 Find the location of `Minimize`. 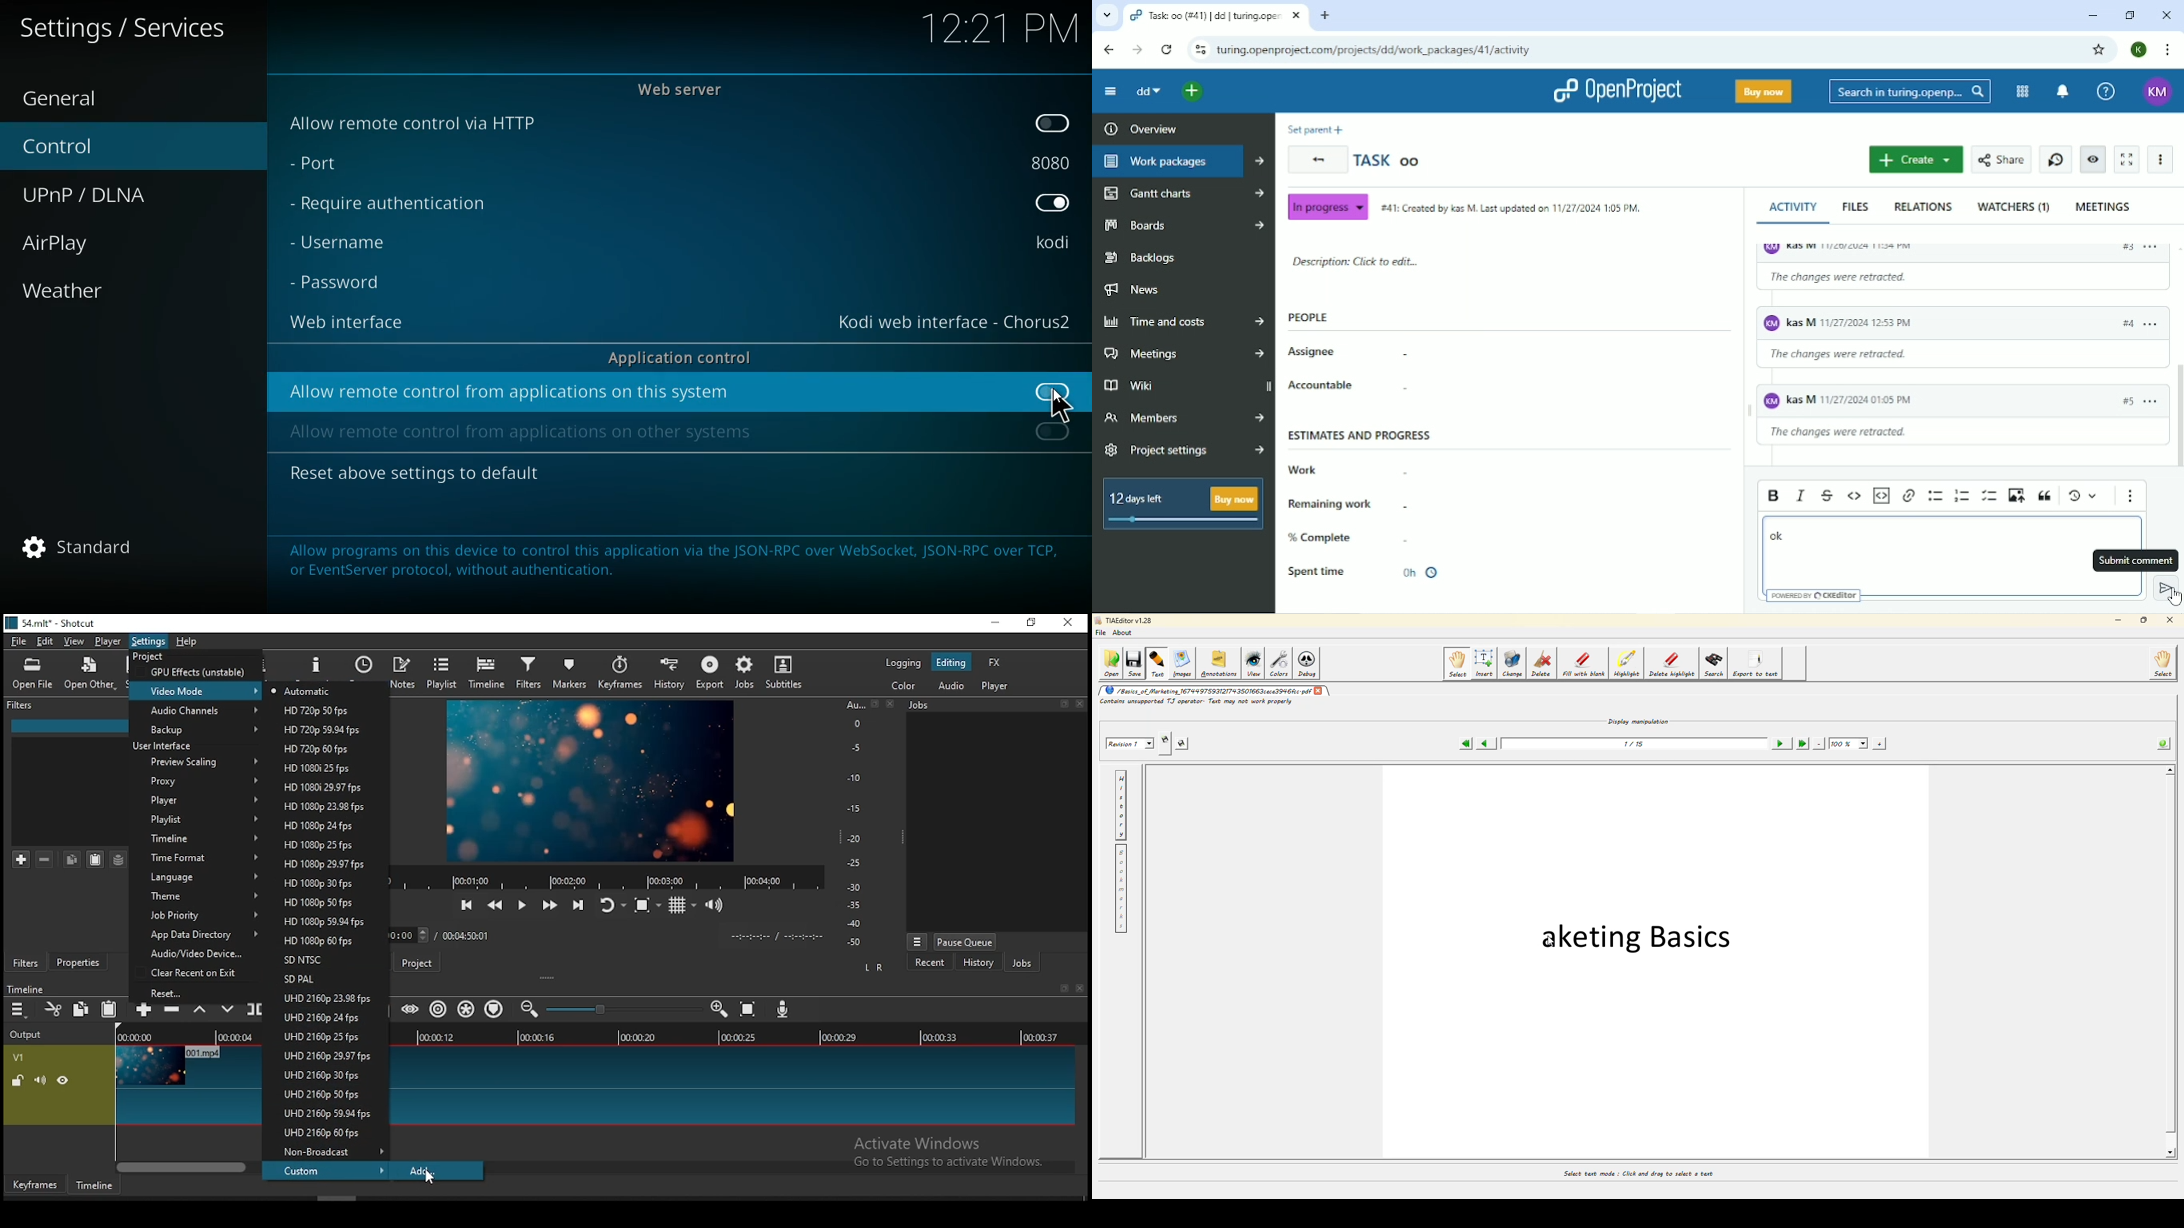

Minimize is located at coordinates (2091, 16).